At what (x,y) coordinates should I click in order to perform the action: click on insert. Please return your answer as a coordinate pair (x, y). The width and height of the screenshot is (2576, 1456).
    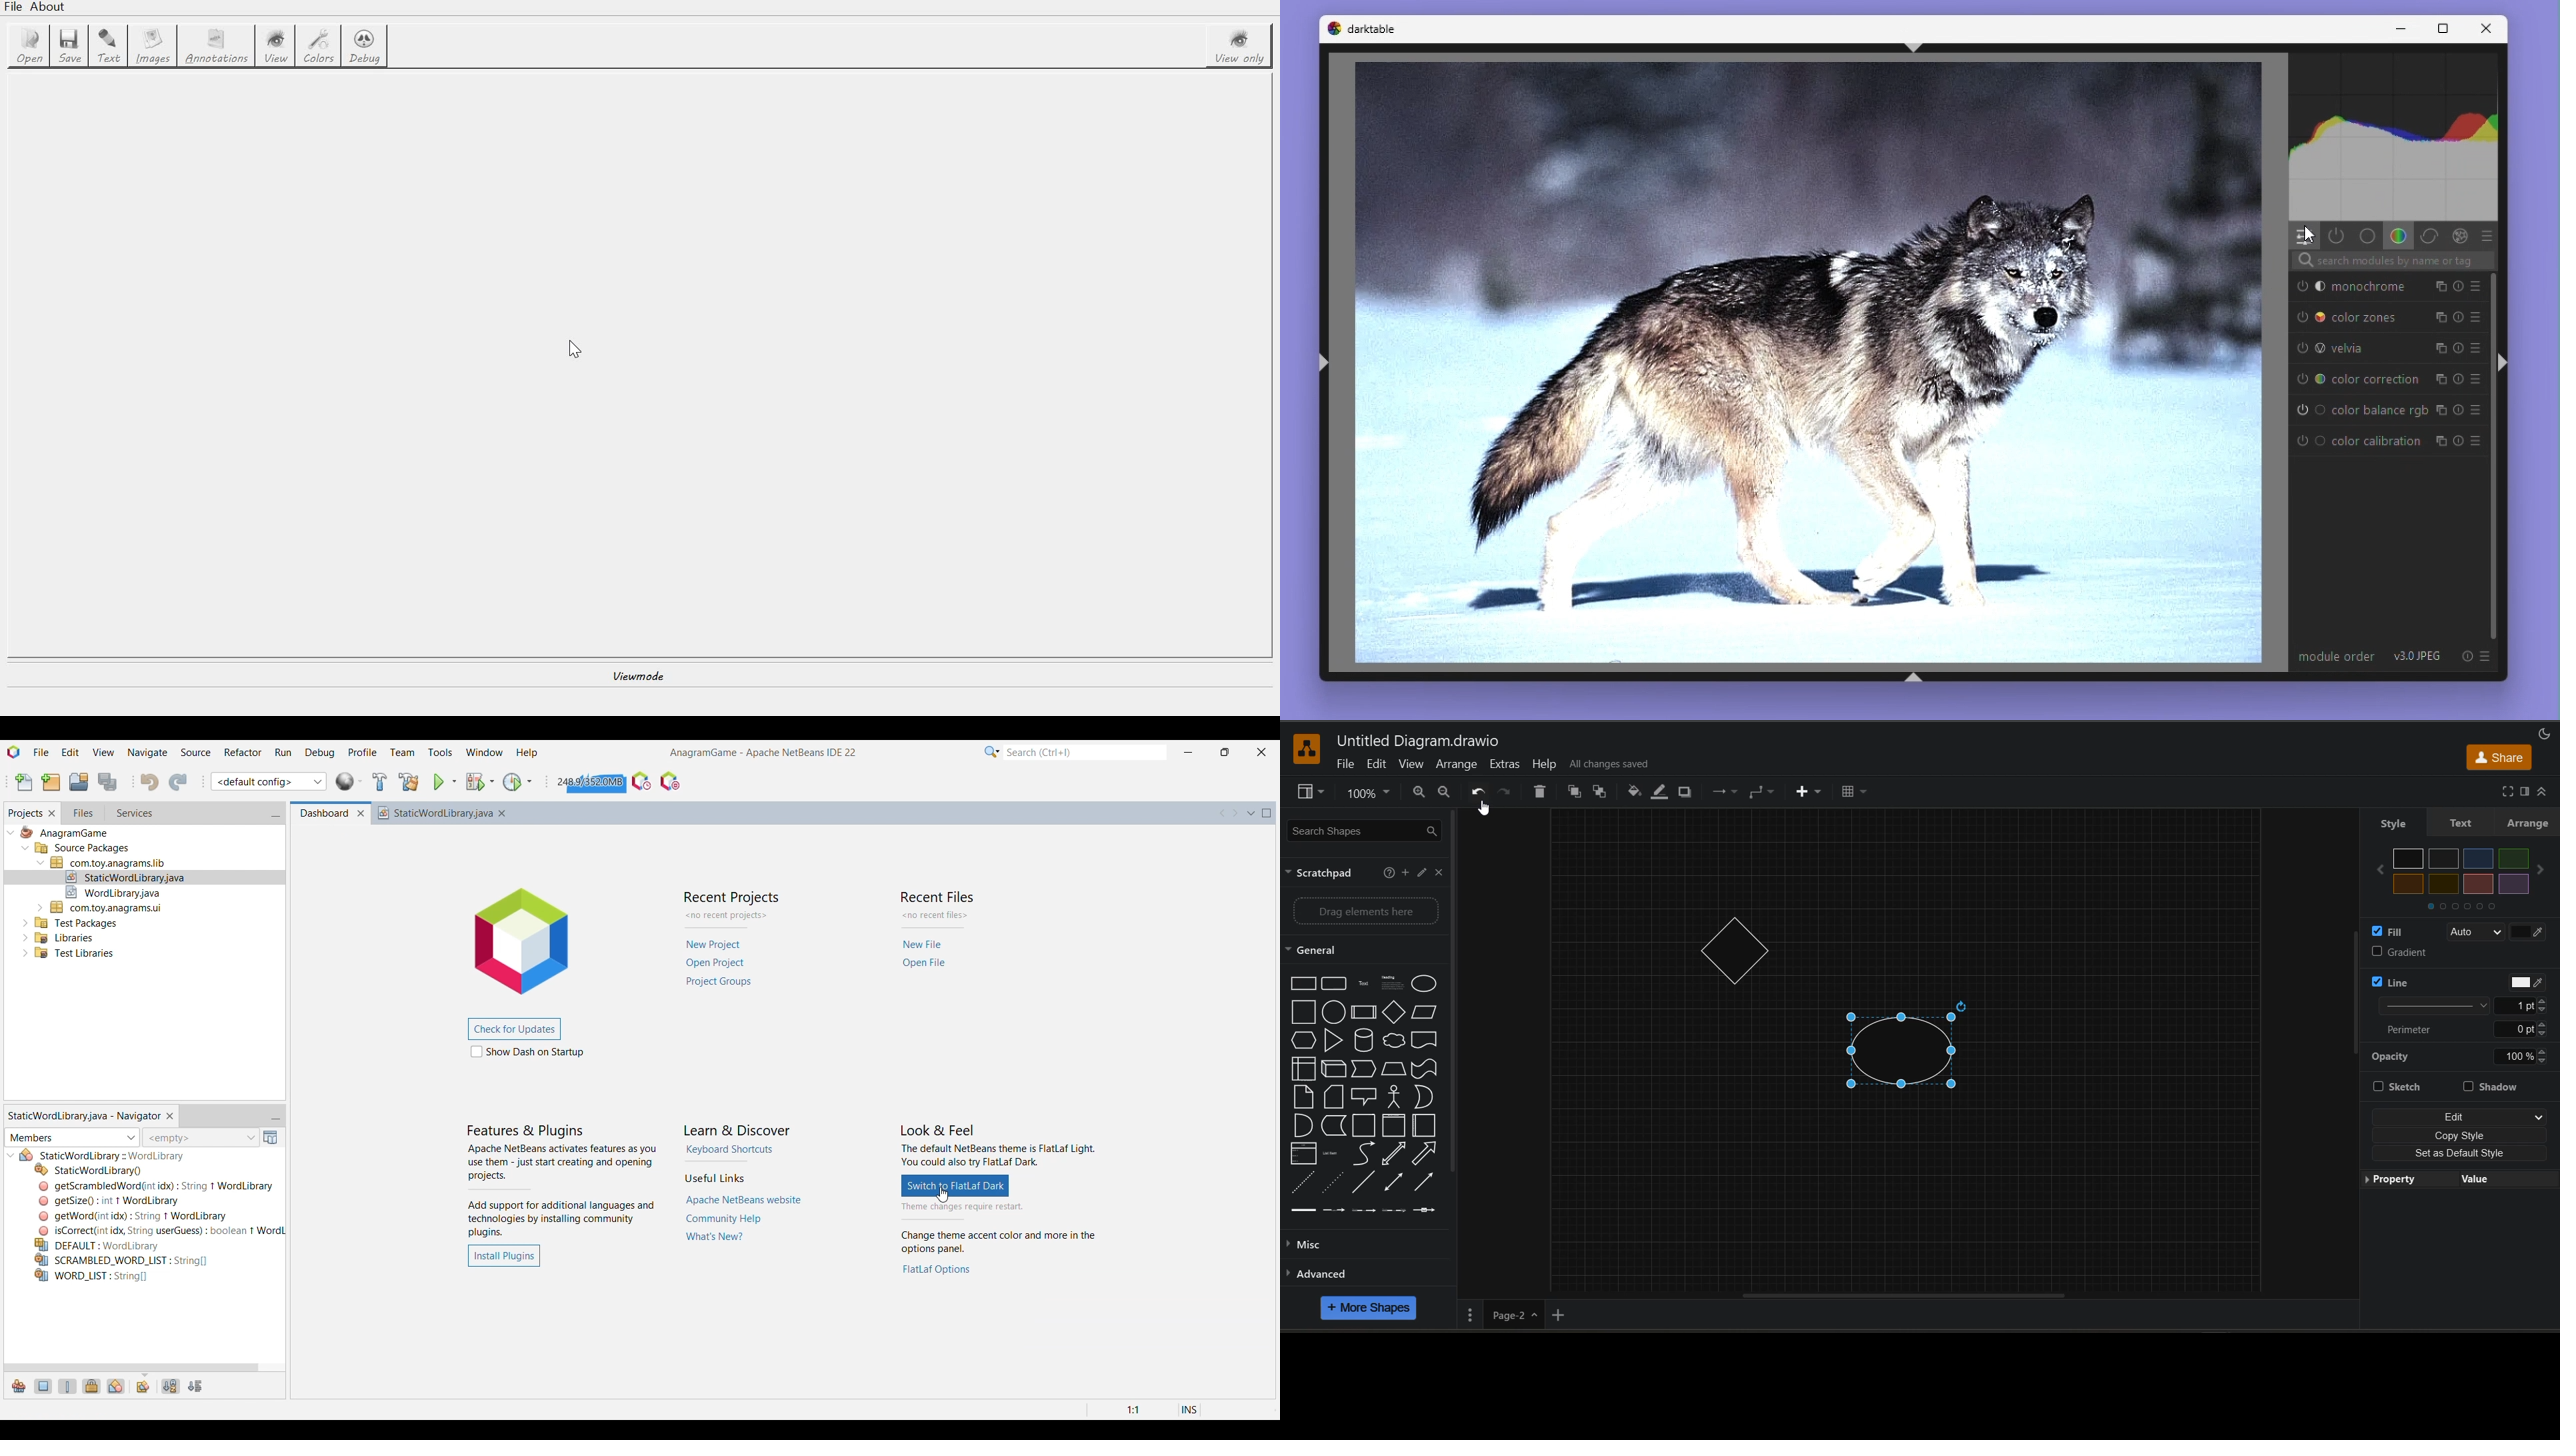
    Looking at the image, I should click on (1808, 793).